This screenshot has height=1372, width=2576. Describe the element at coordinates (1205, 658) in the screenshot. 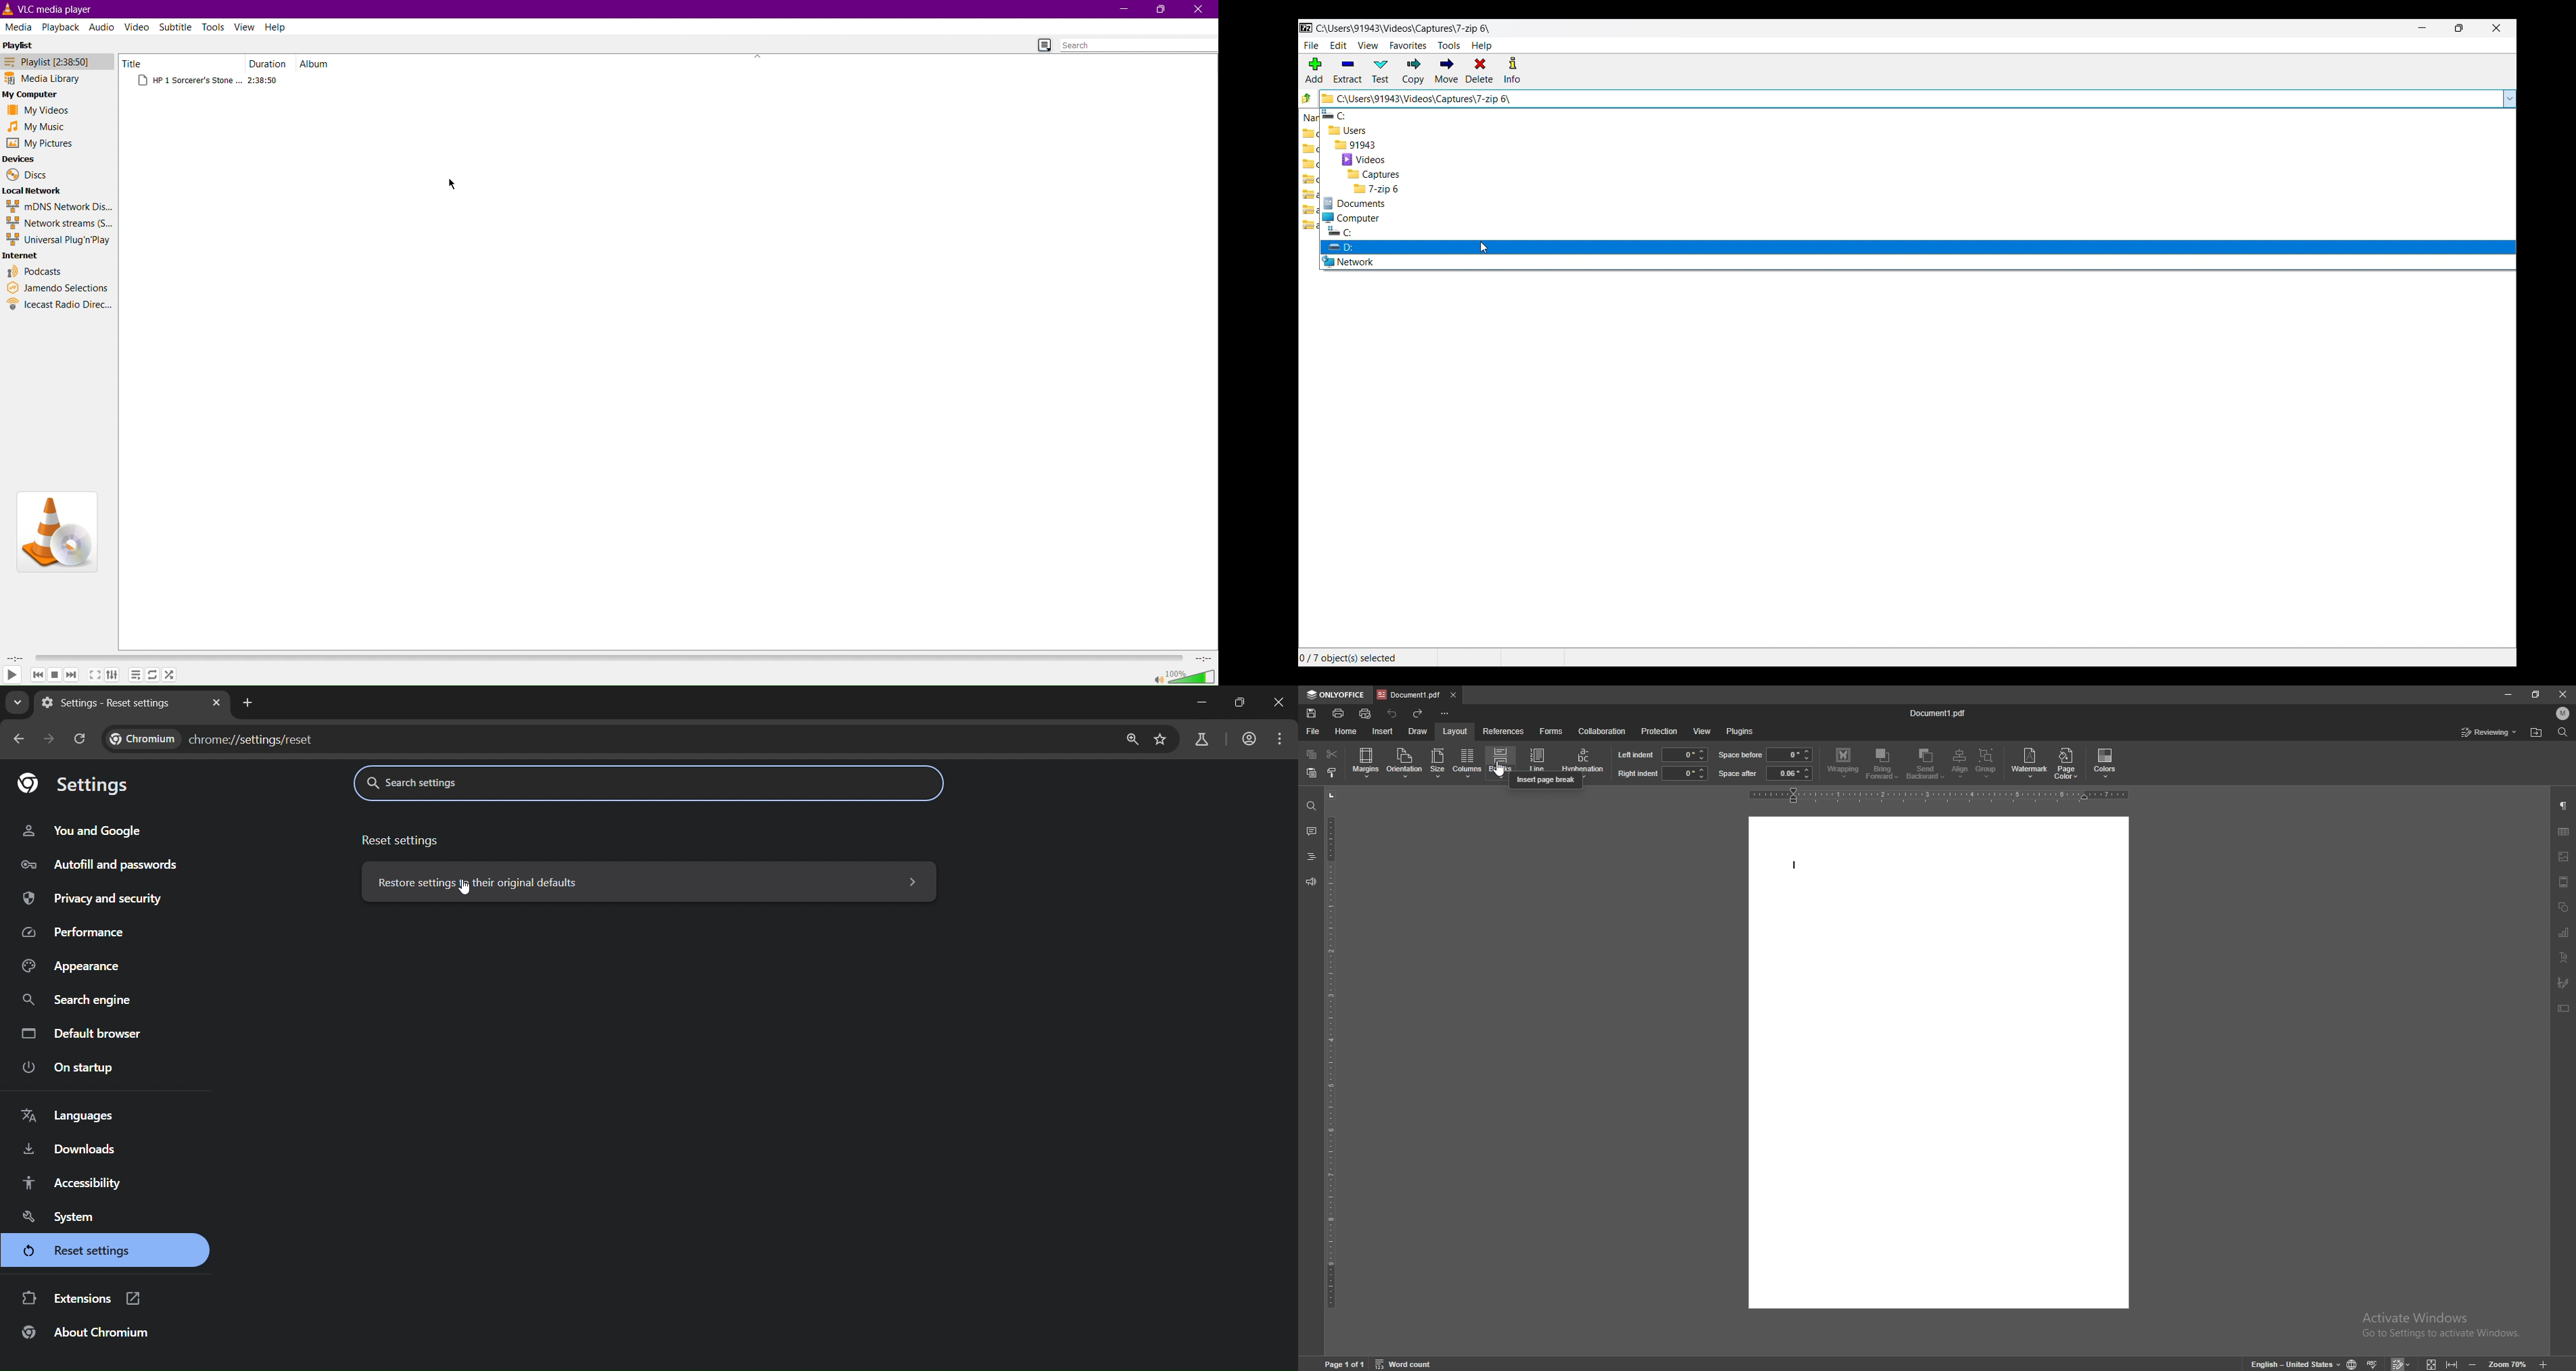

I see `Remaining time` at that location.